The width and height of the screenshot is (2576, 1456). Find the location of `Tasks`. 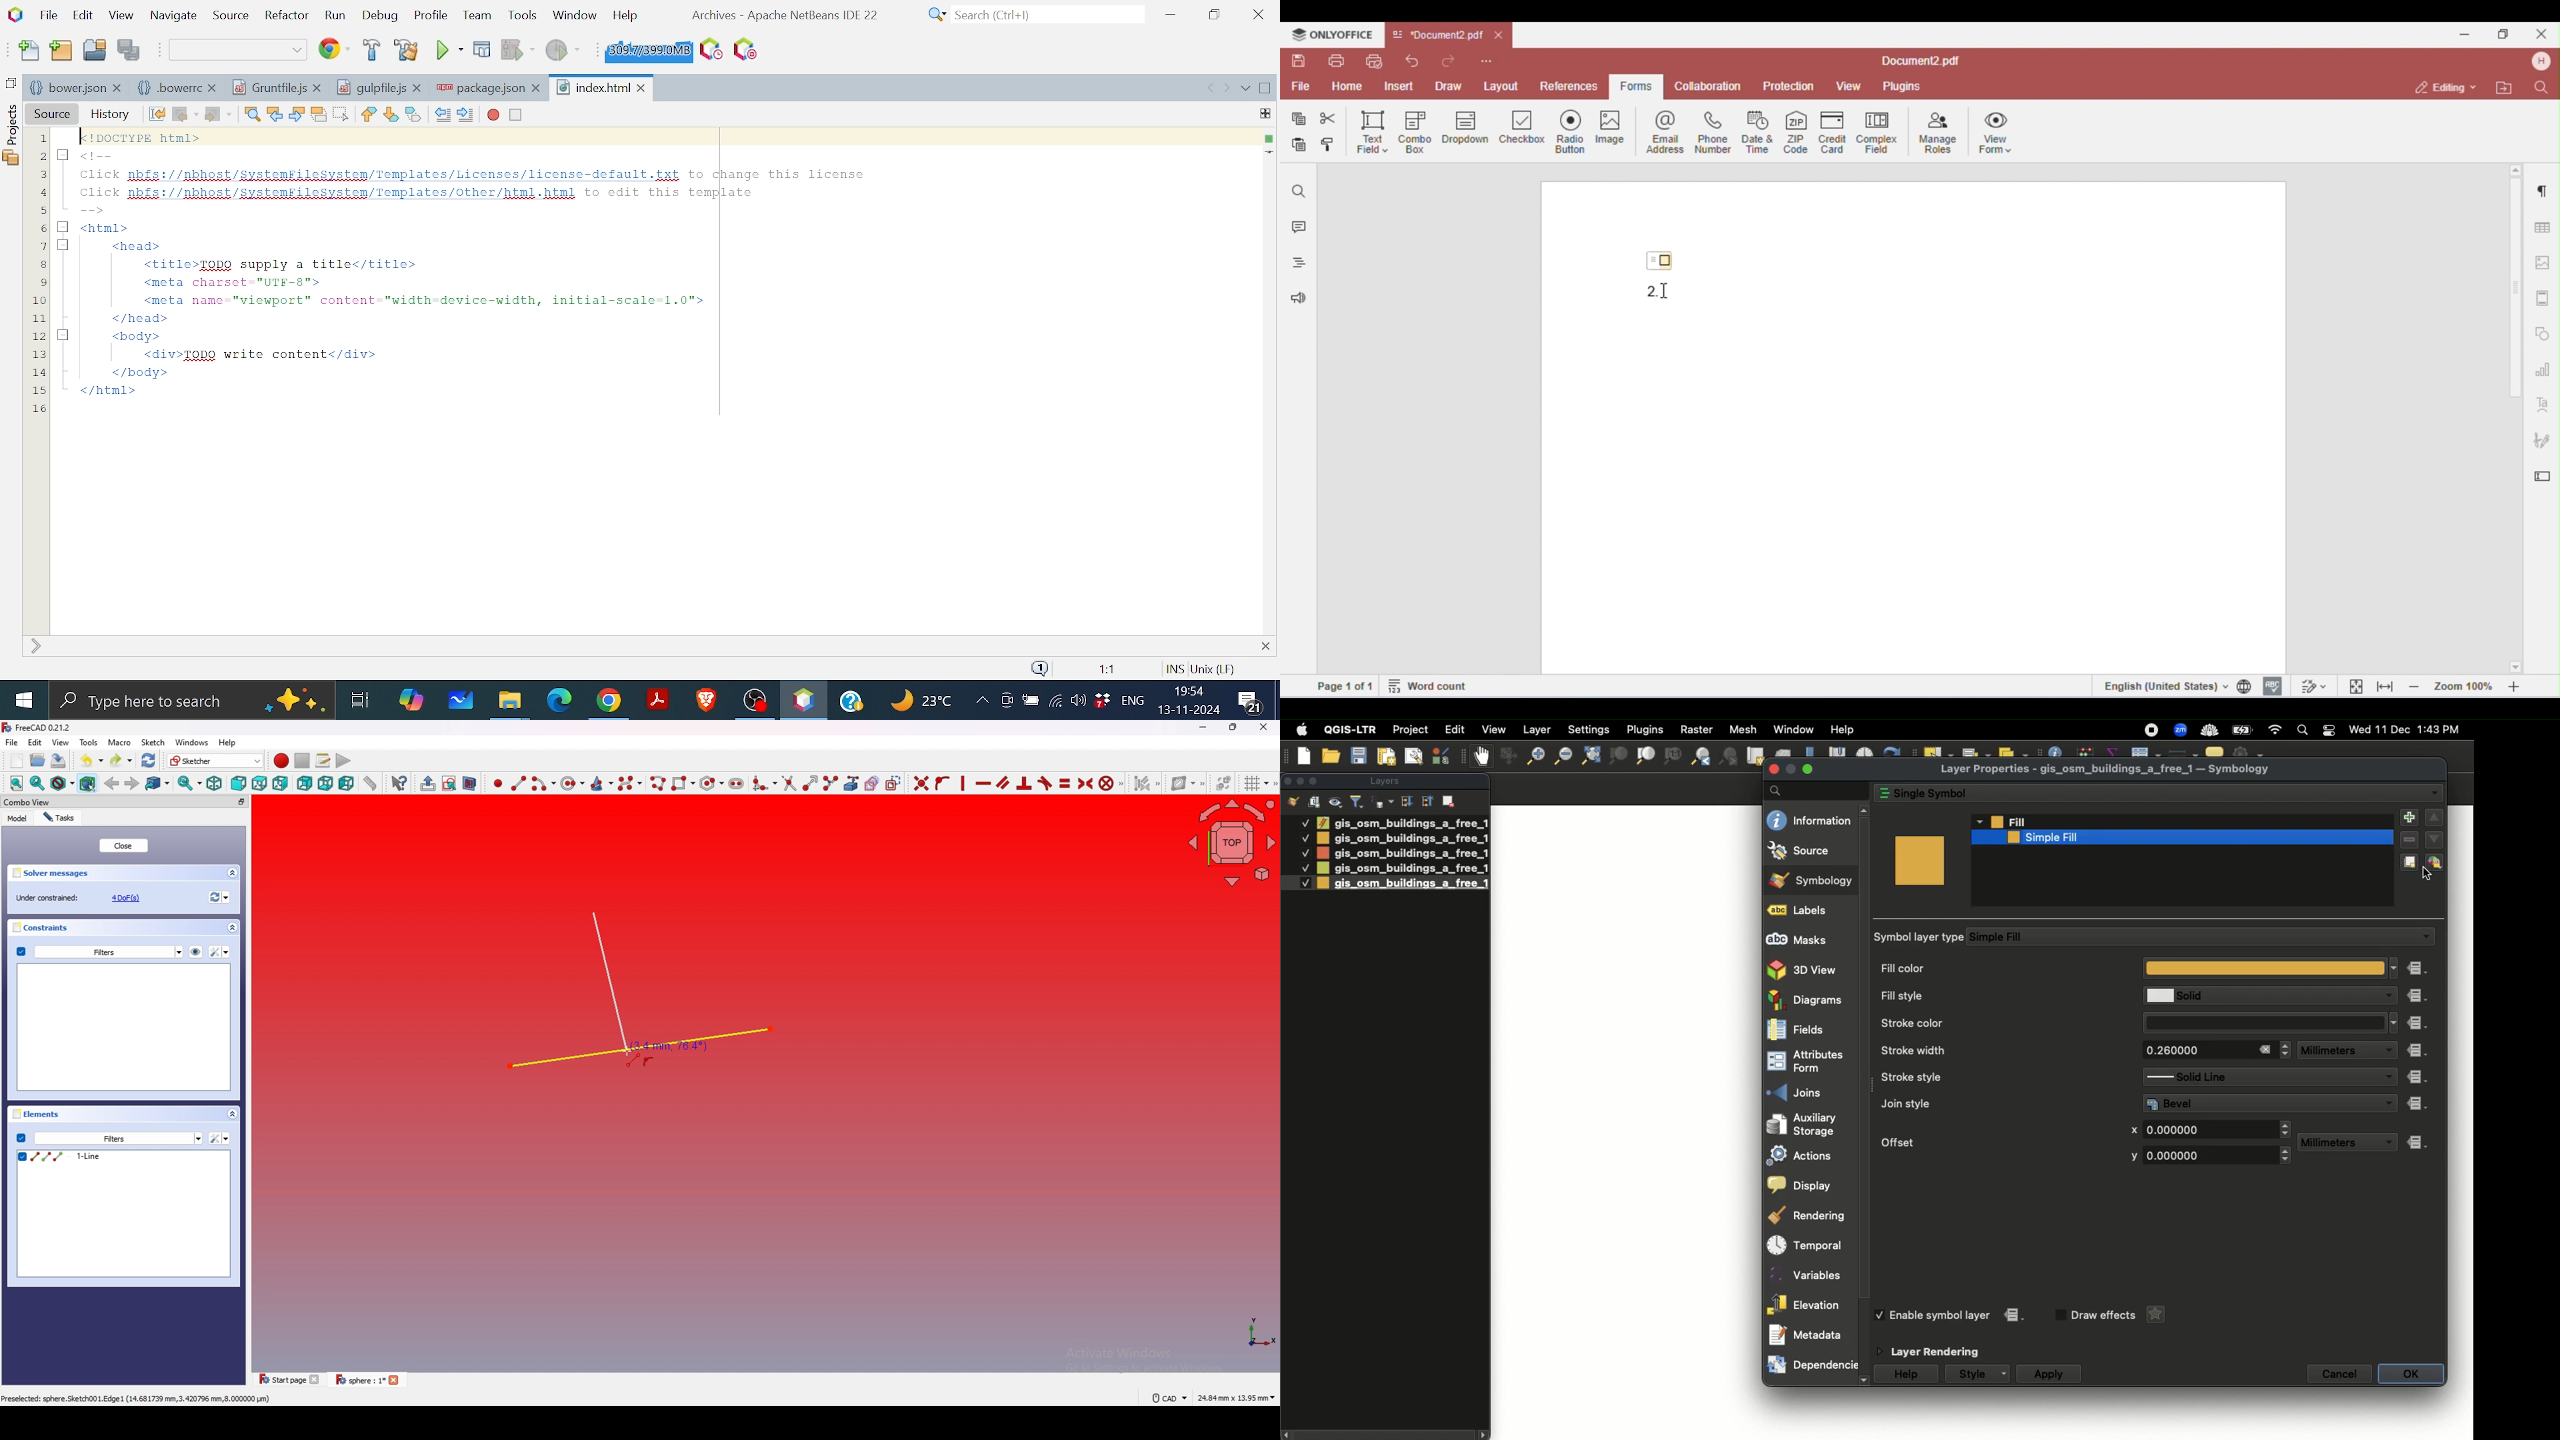

Tasks is located at coordinates (61, 817).